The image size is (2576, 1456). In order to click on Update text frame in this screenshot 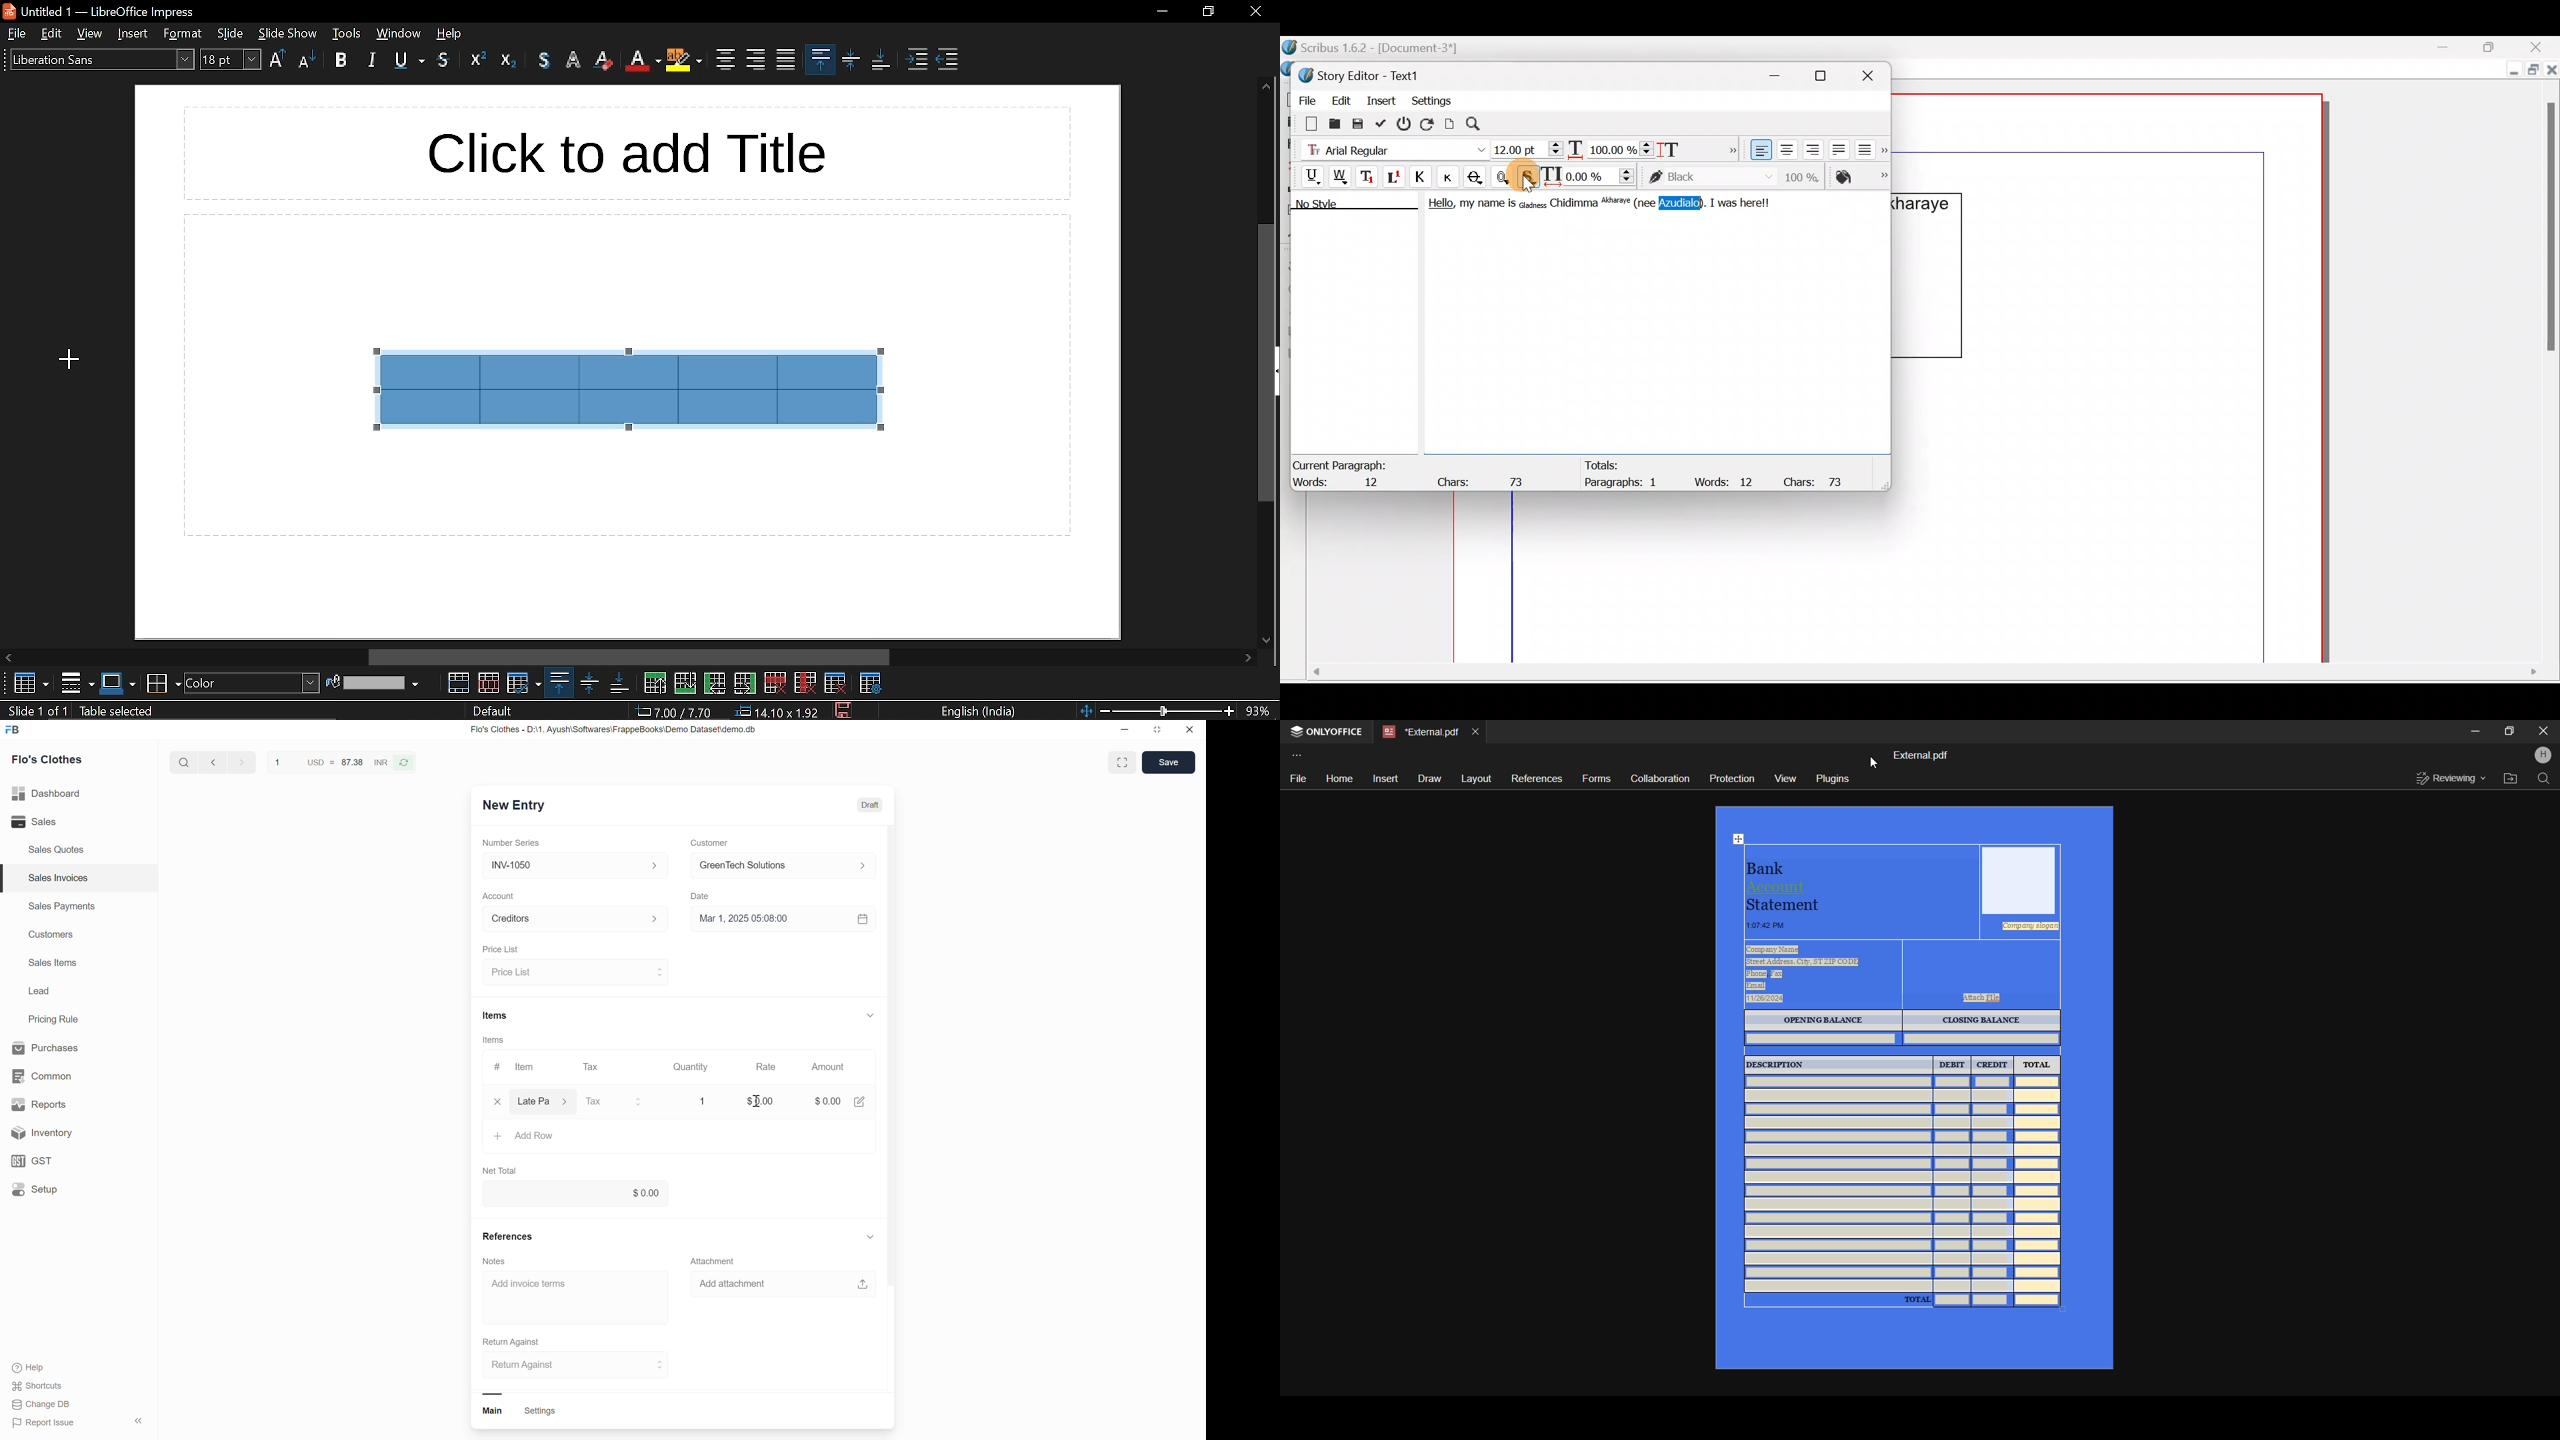, I will do `click(1450, 122)`.